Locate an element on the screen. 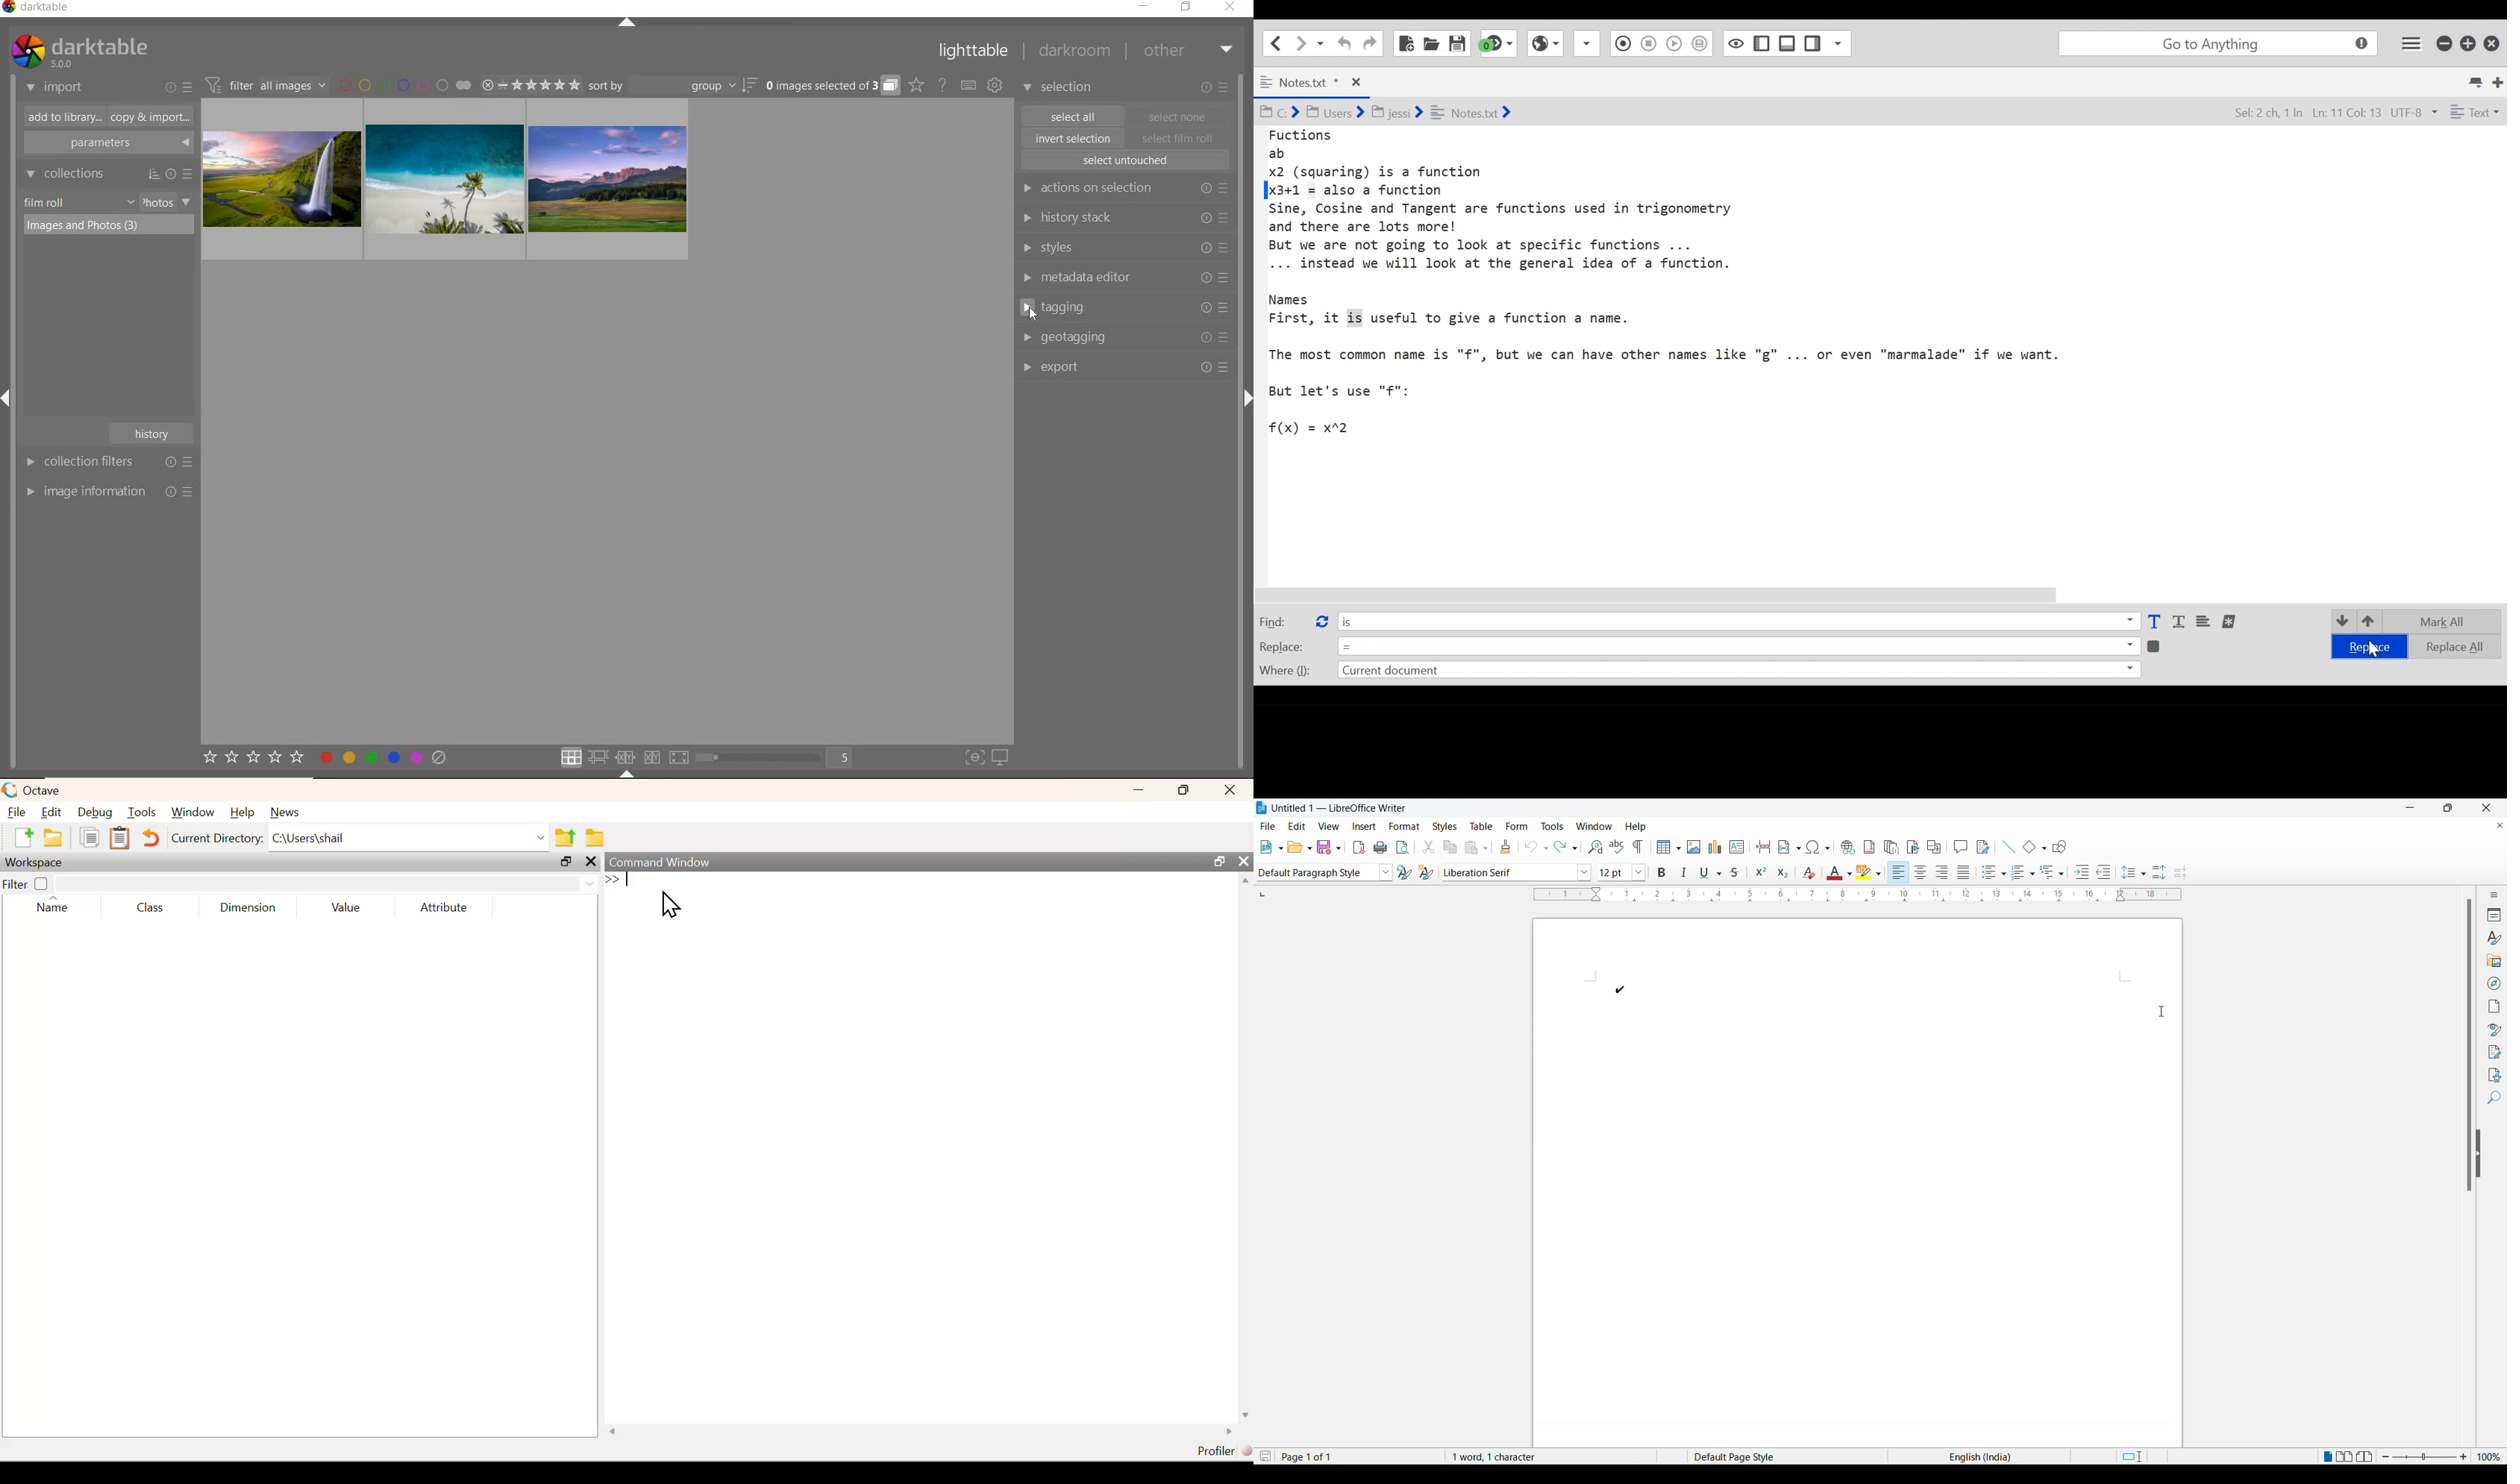 This screenshot has height=1484, width=2520. font style is located at coordinates (1517, 870).